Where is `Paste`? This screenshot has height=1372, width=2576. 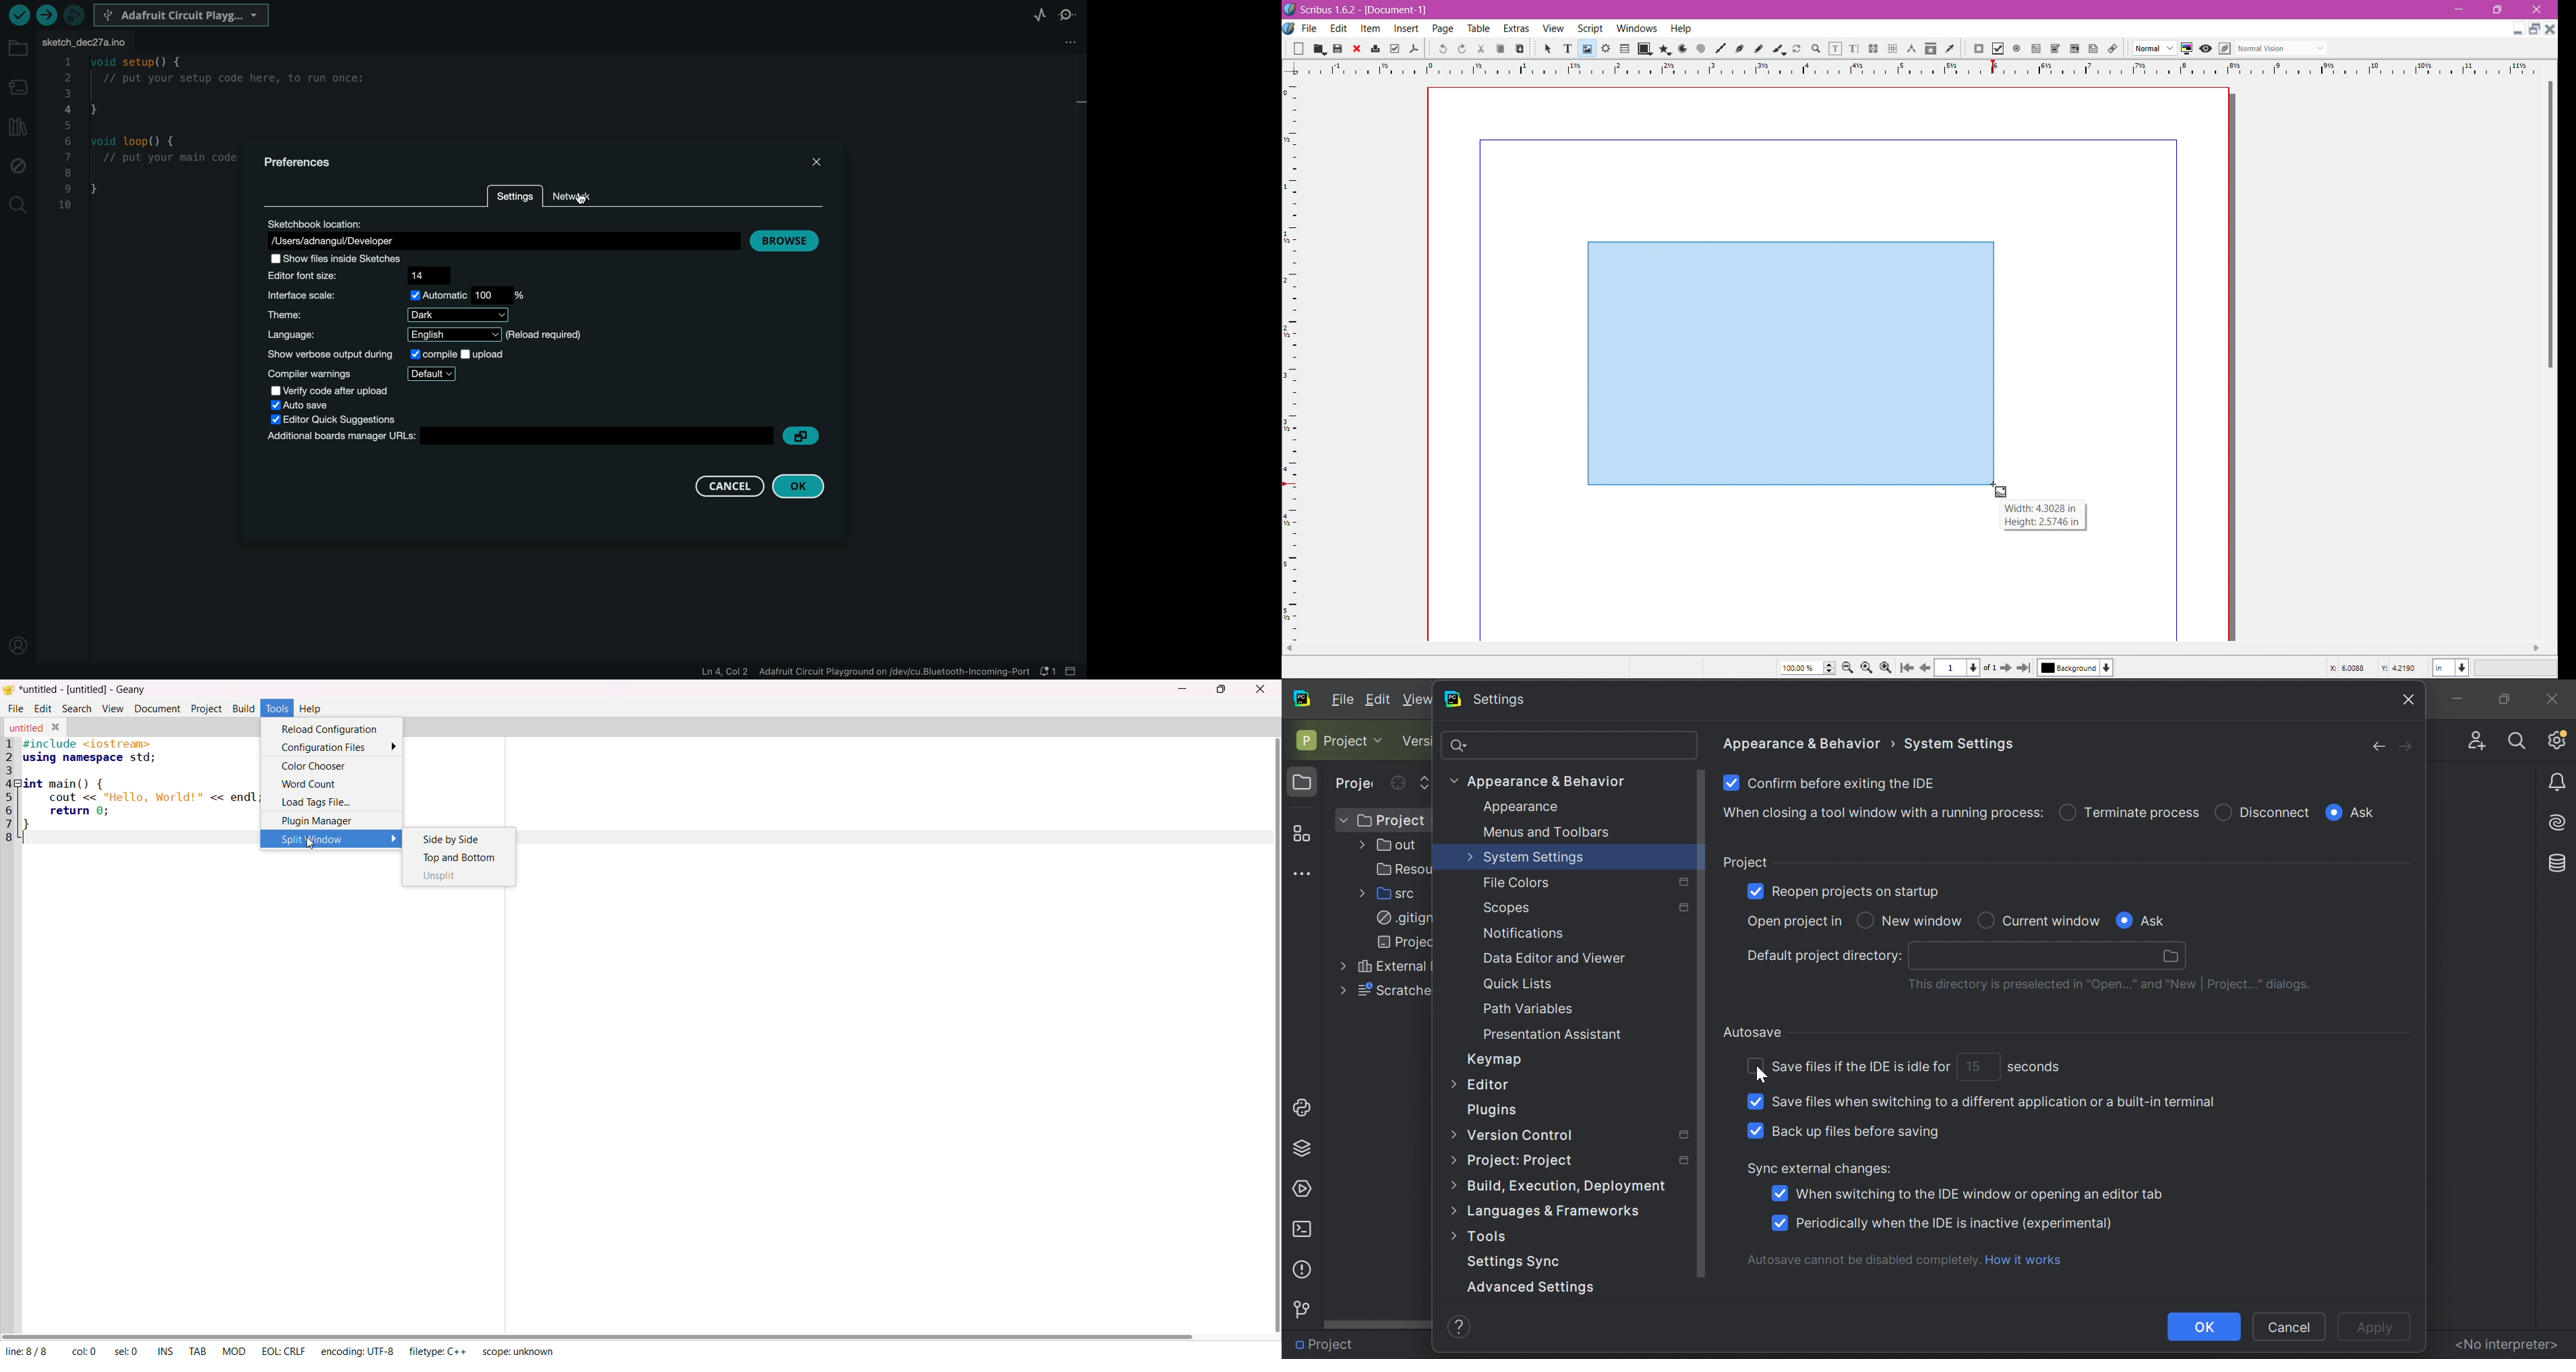 Paste is located at coordinates (1520, 47).